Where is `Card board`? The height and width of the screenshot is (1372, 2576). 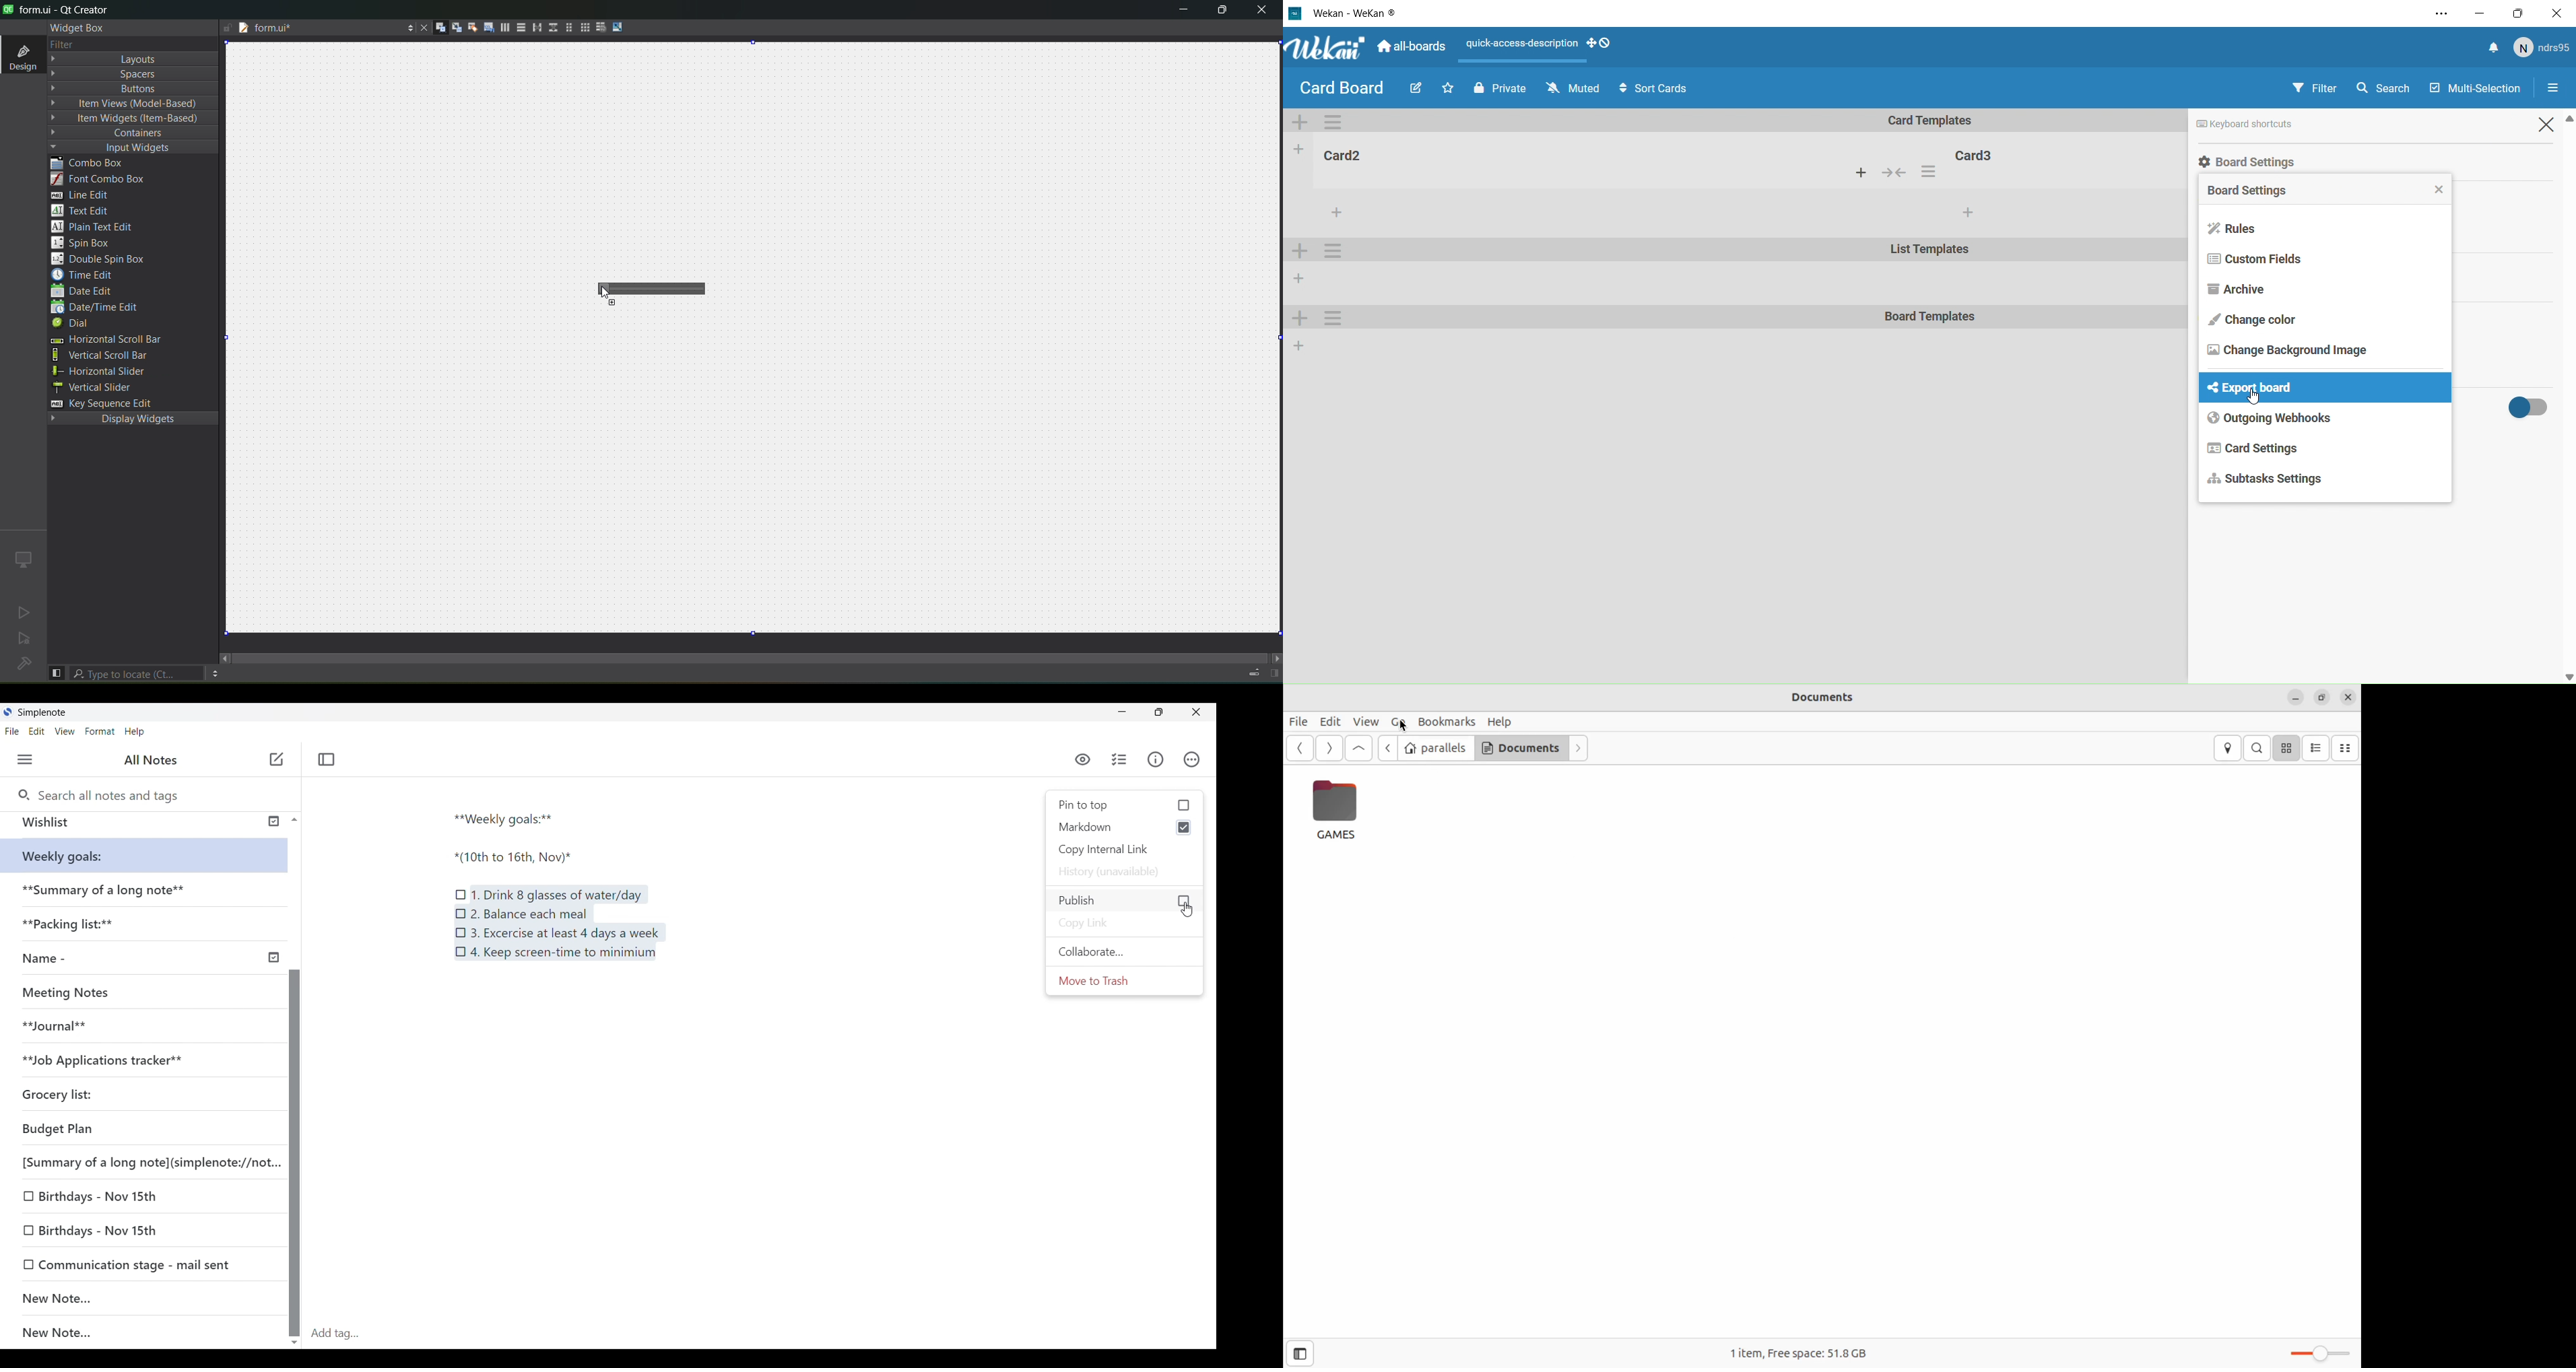 Card board is located at coordinates (1341, 88).